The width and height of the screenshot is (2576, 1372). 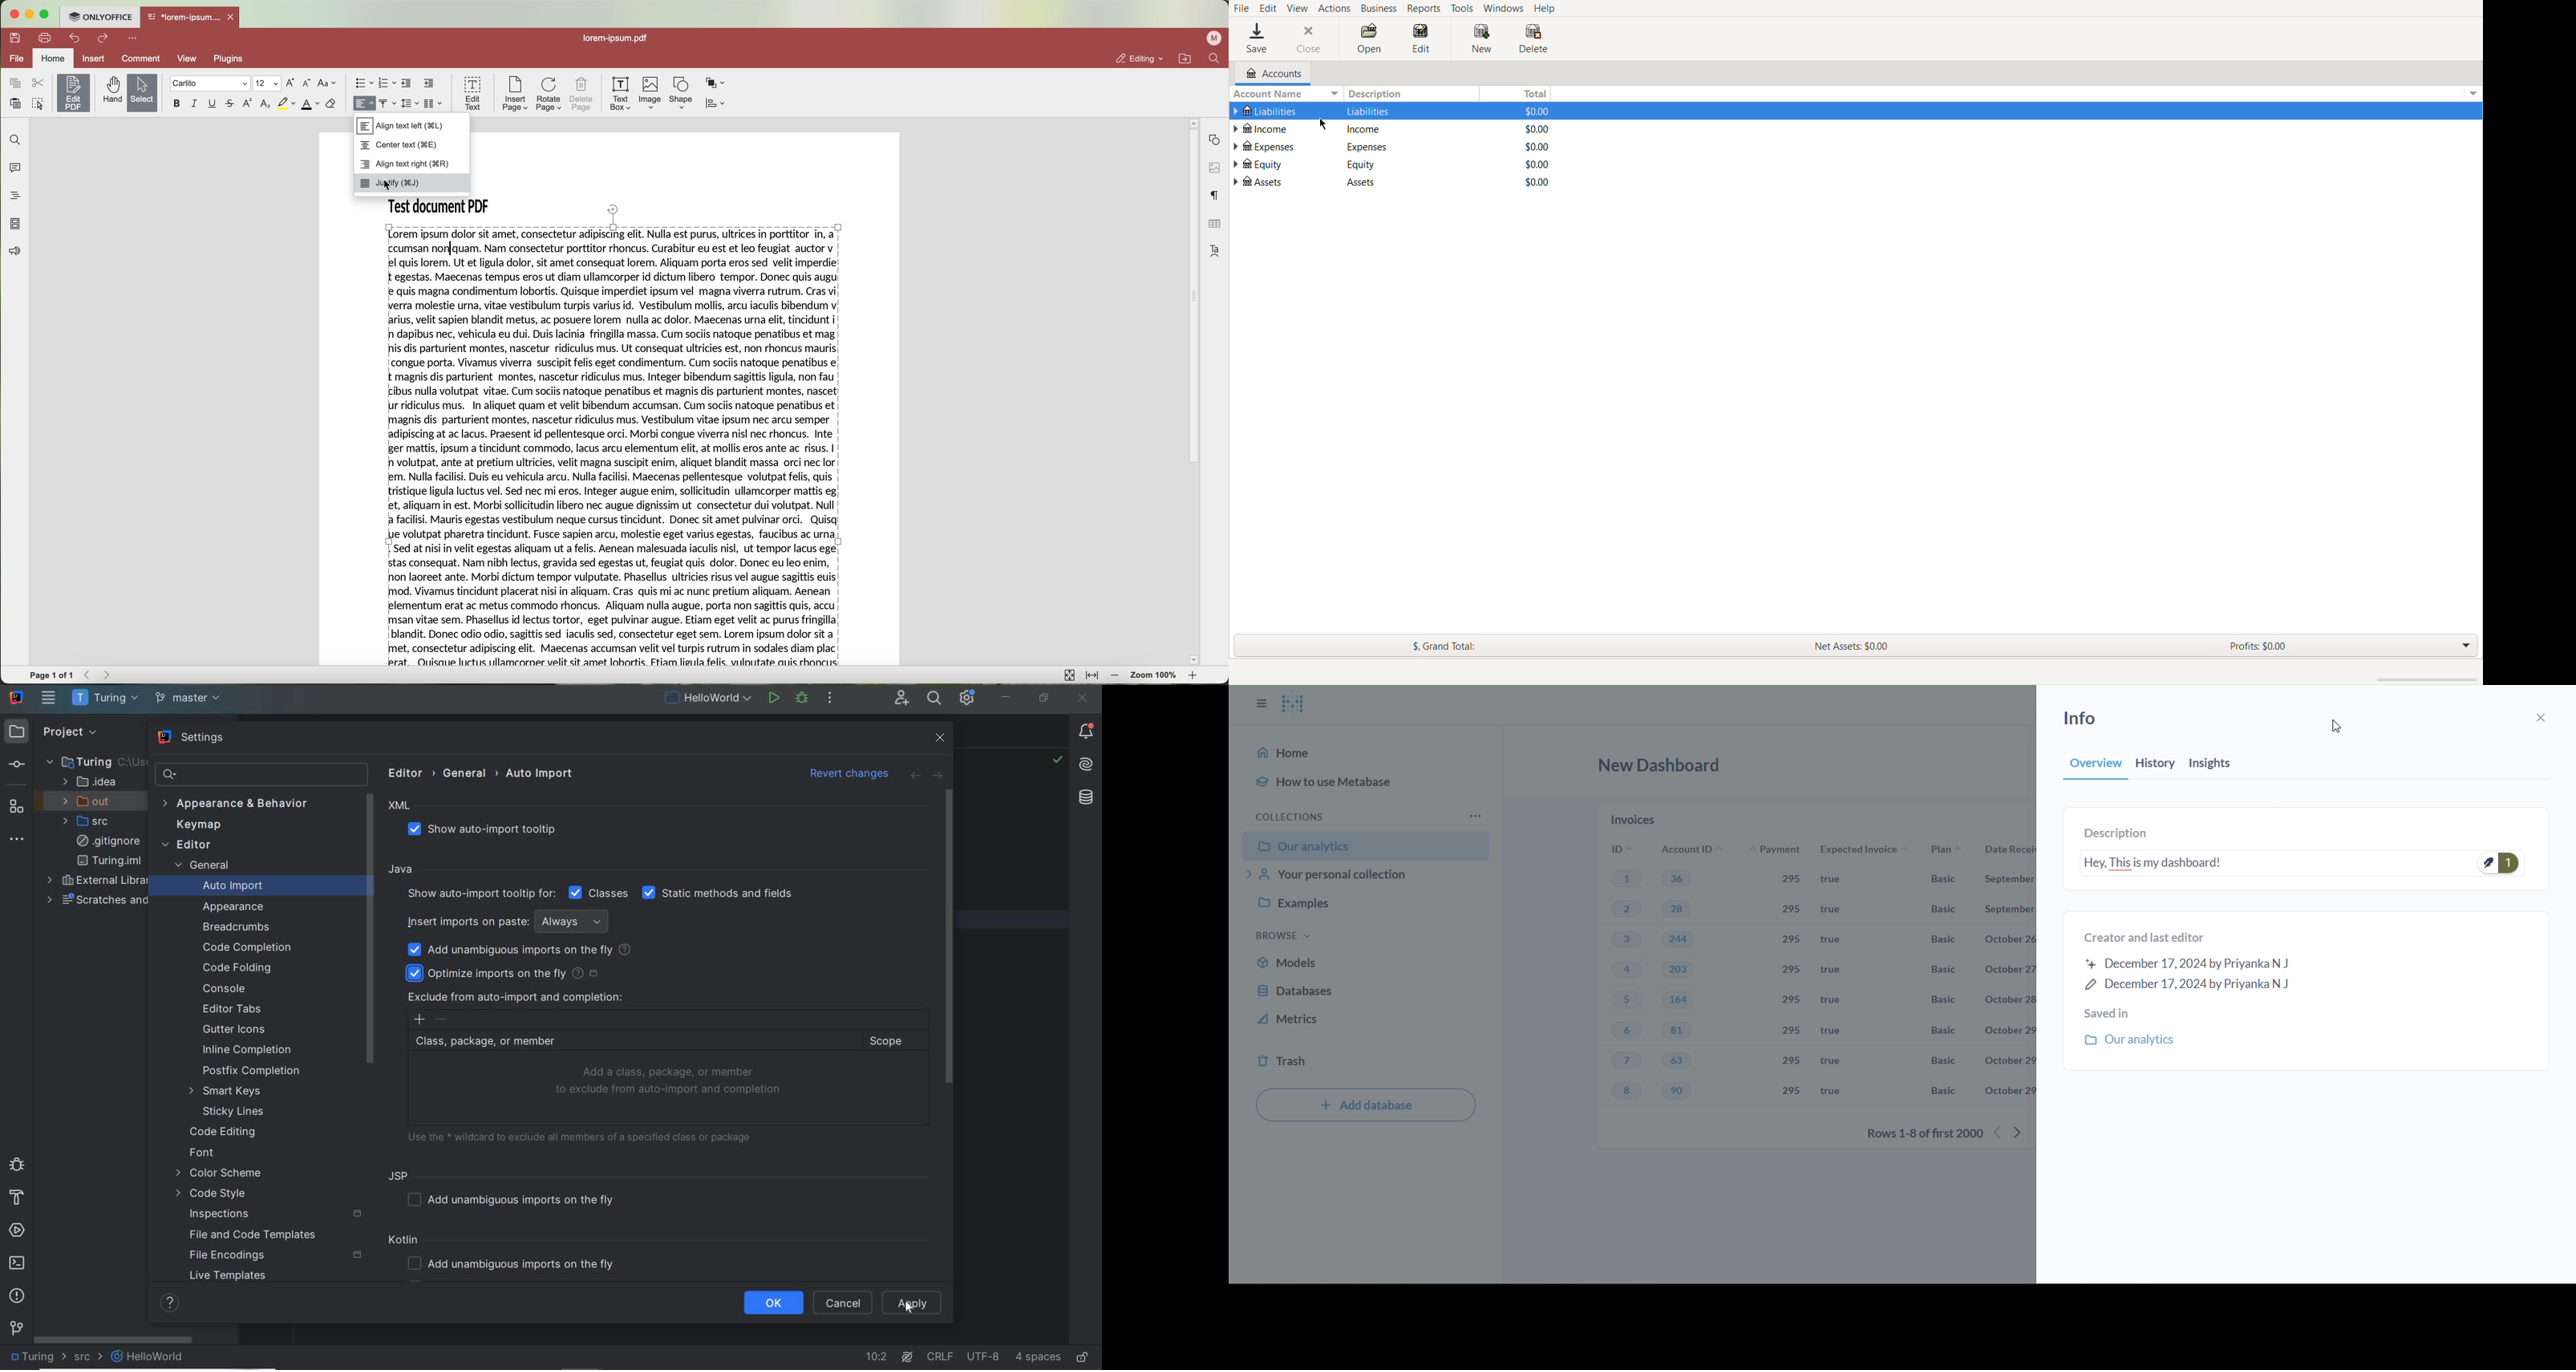 What do you see at coordinates (480, 894) in the screenshot?
I see `SHOW AUTO-IMPORT TOOLTIP FOR:` at bounding box center [480, 894].